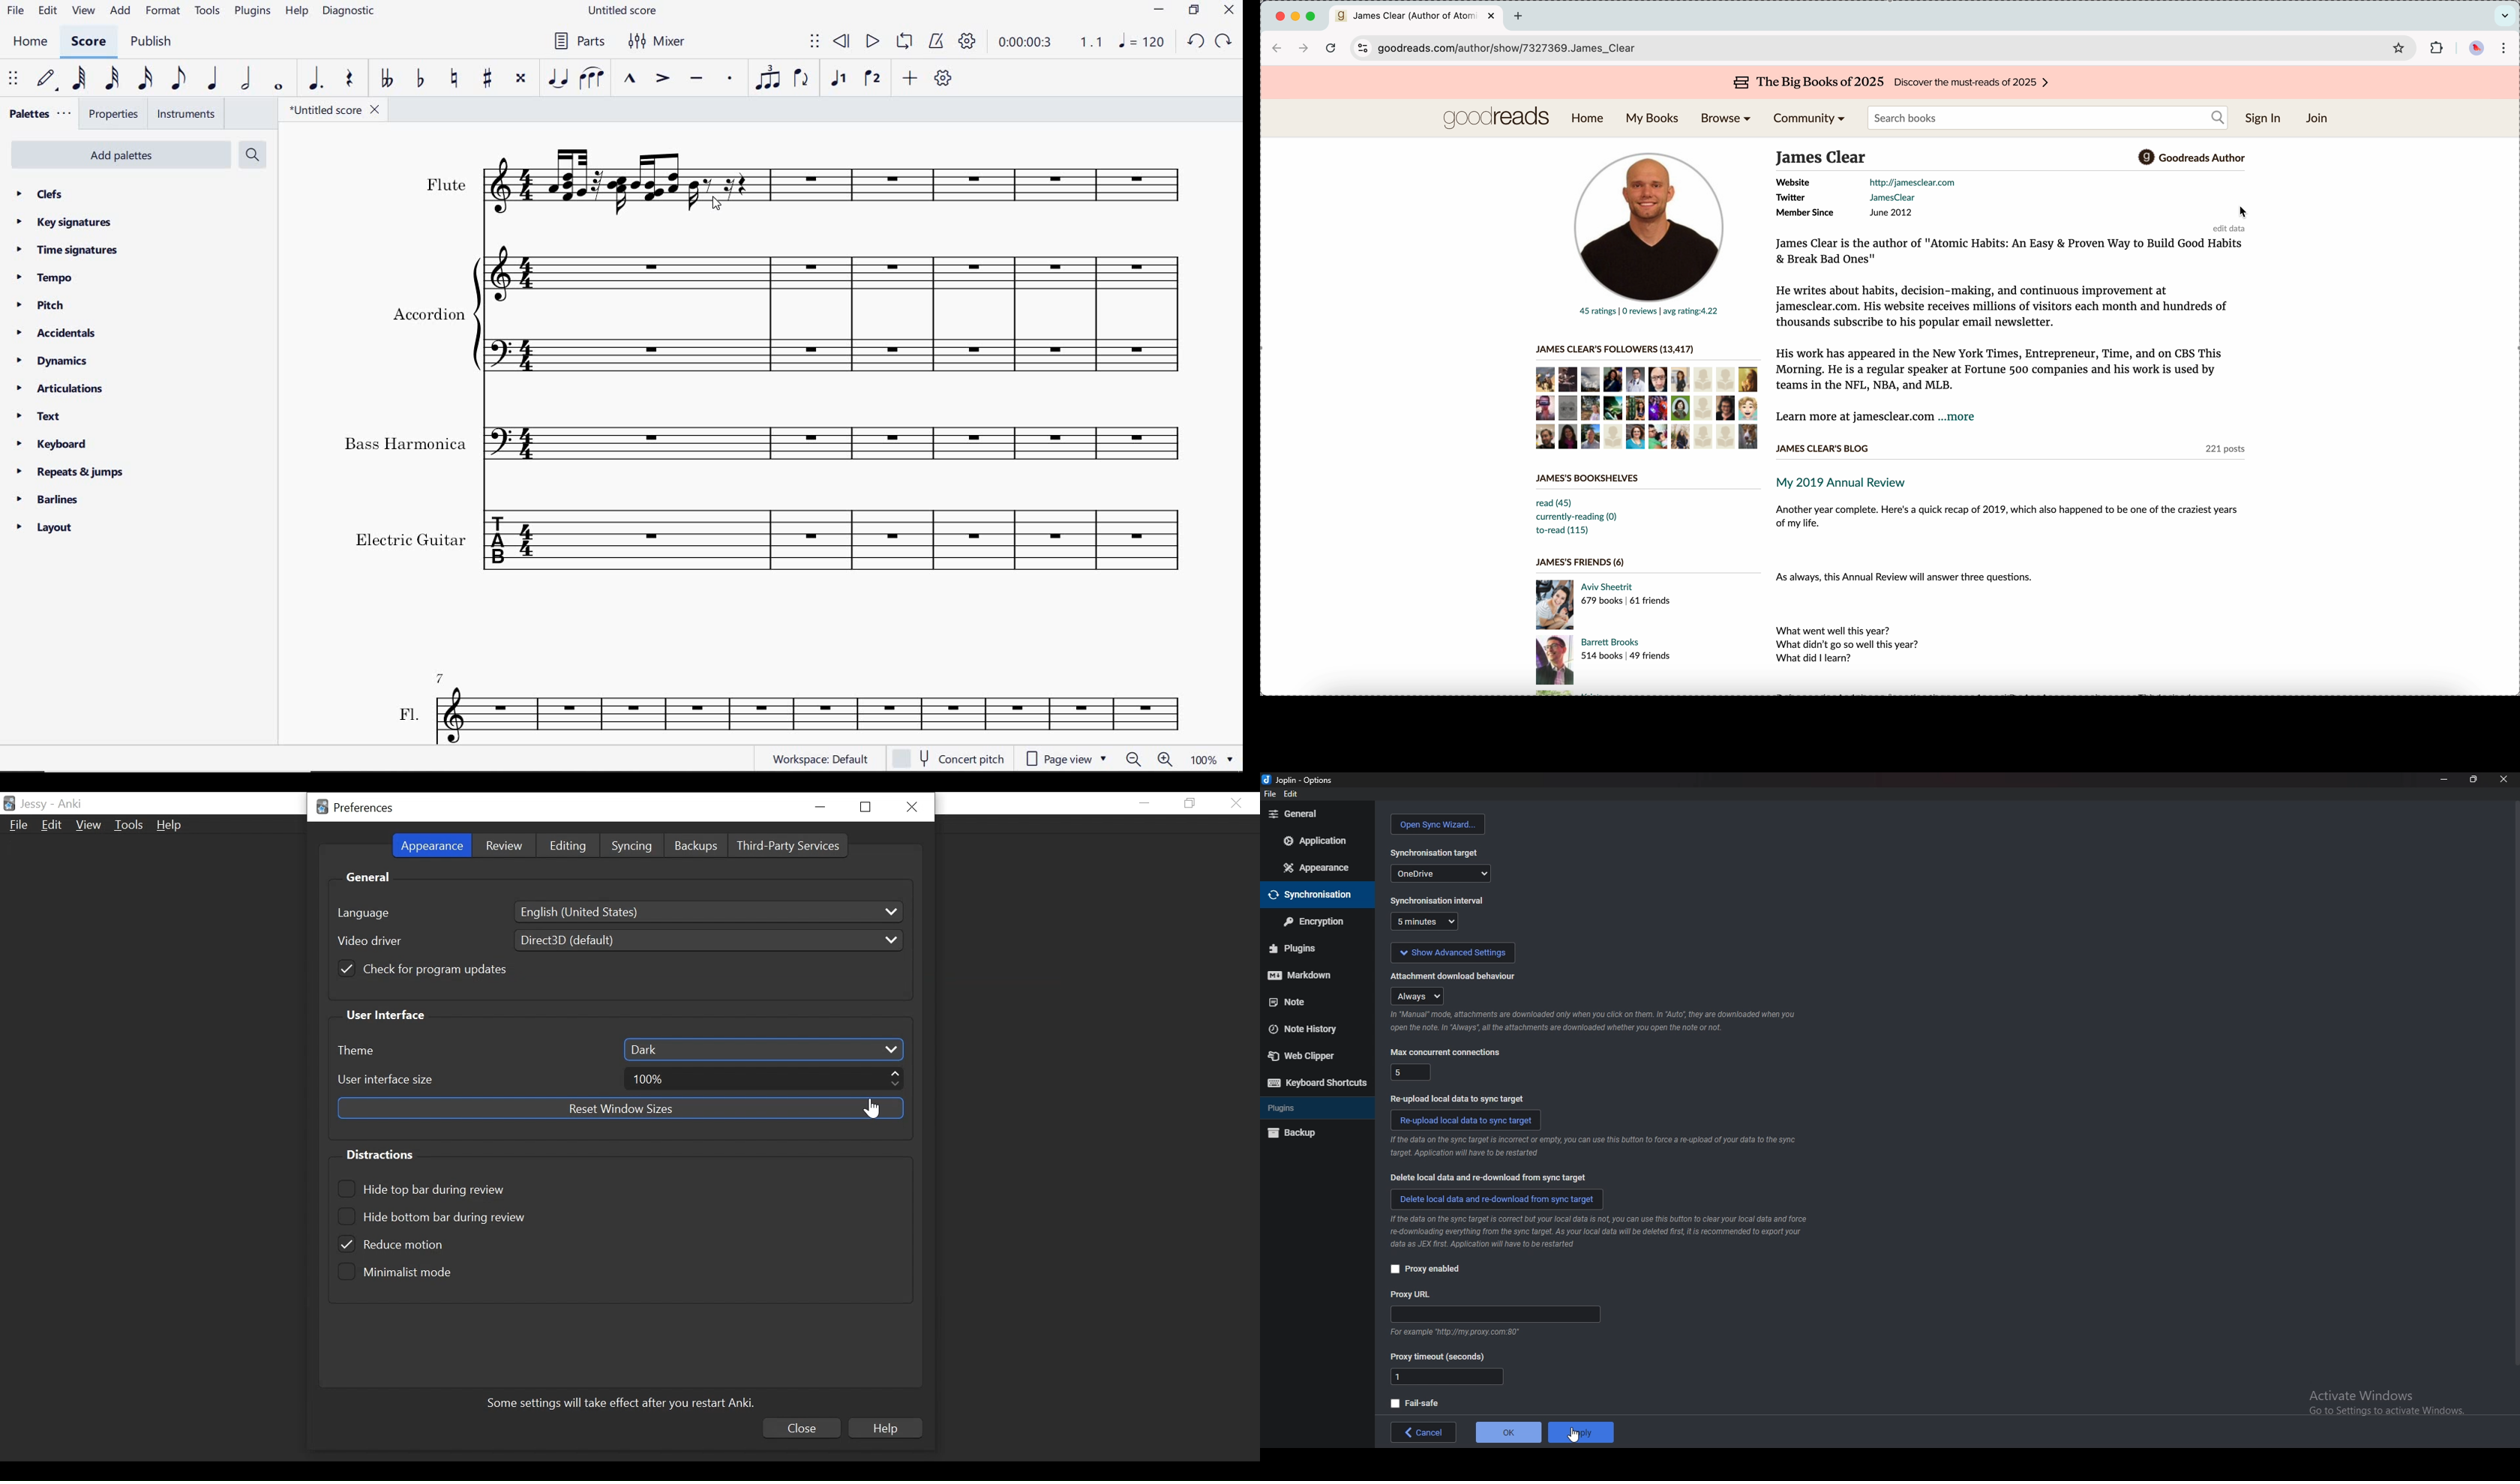 Image resolution: width=2520 pixels, height=1484 pixels. Describe the element at coordinates (967, 41) in the screenshot. I see `playback settings` at that location.